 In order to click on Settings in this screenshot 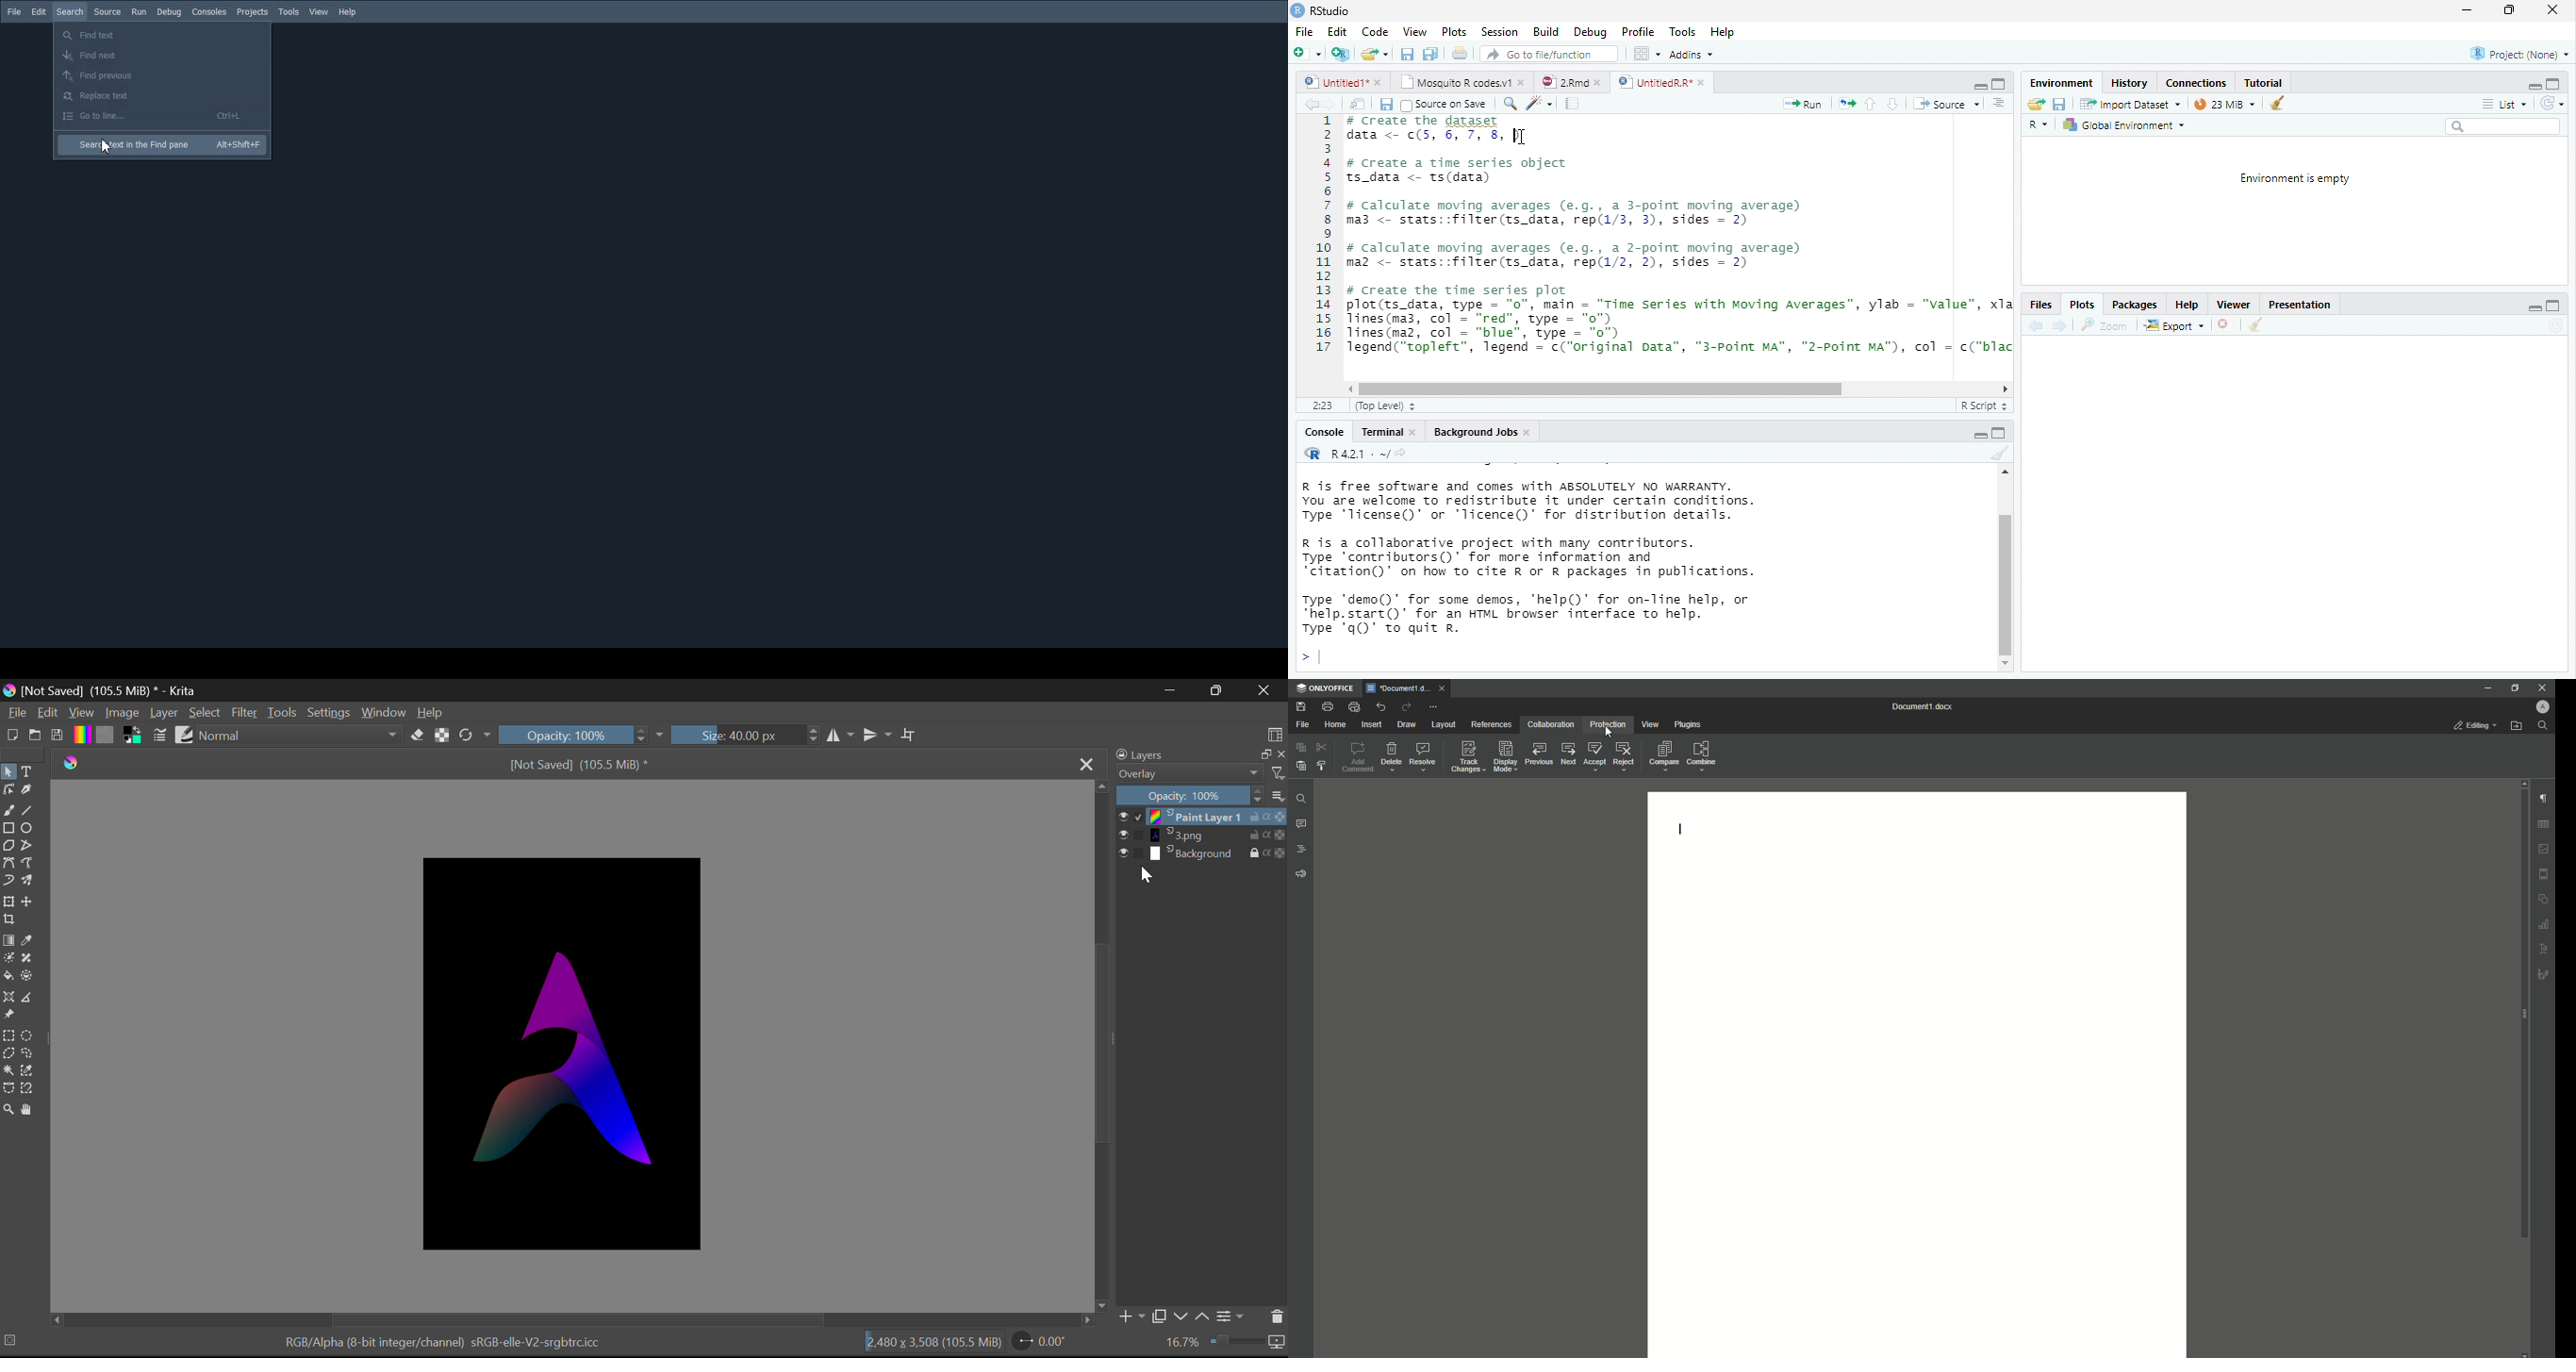, I will do `click(1233, 1318)`.